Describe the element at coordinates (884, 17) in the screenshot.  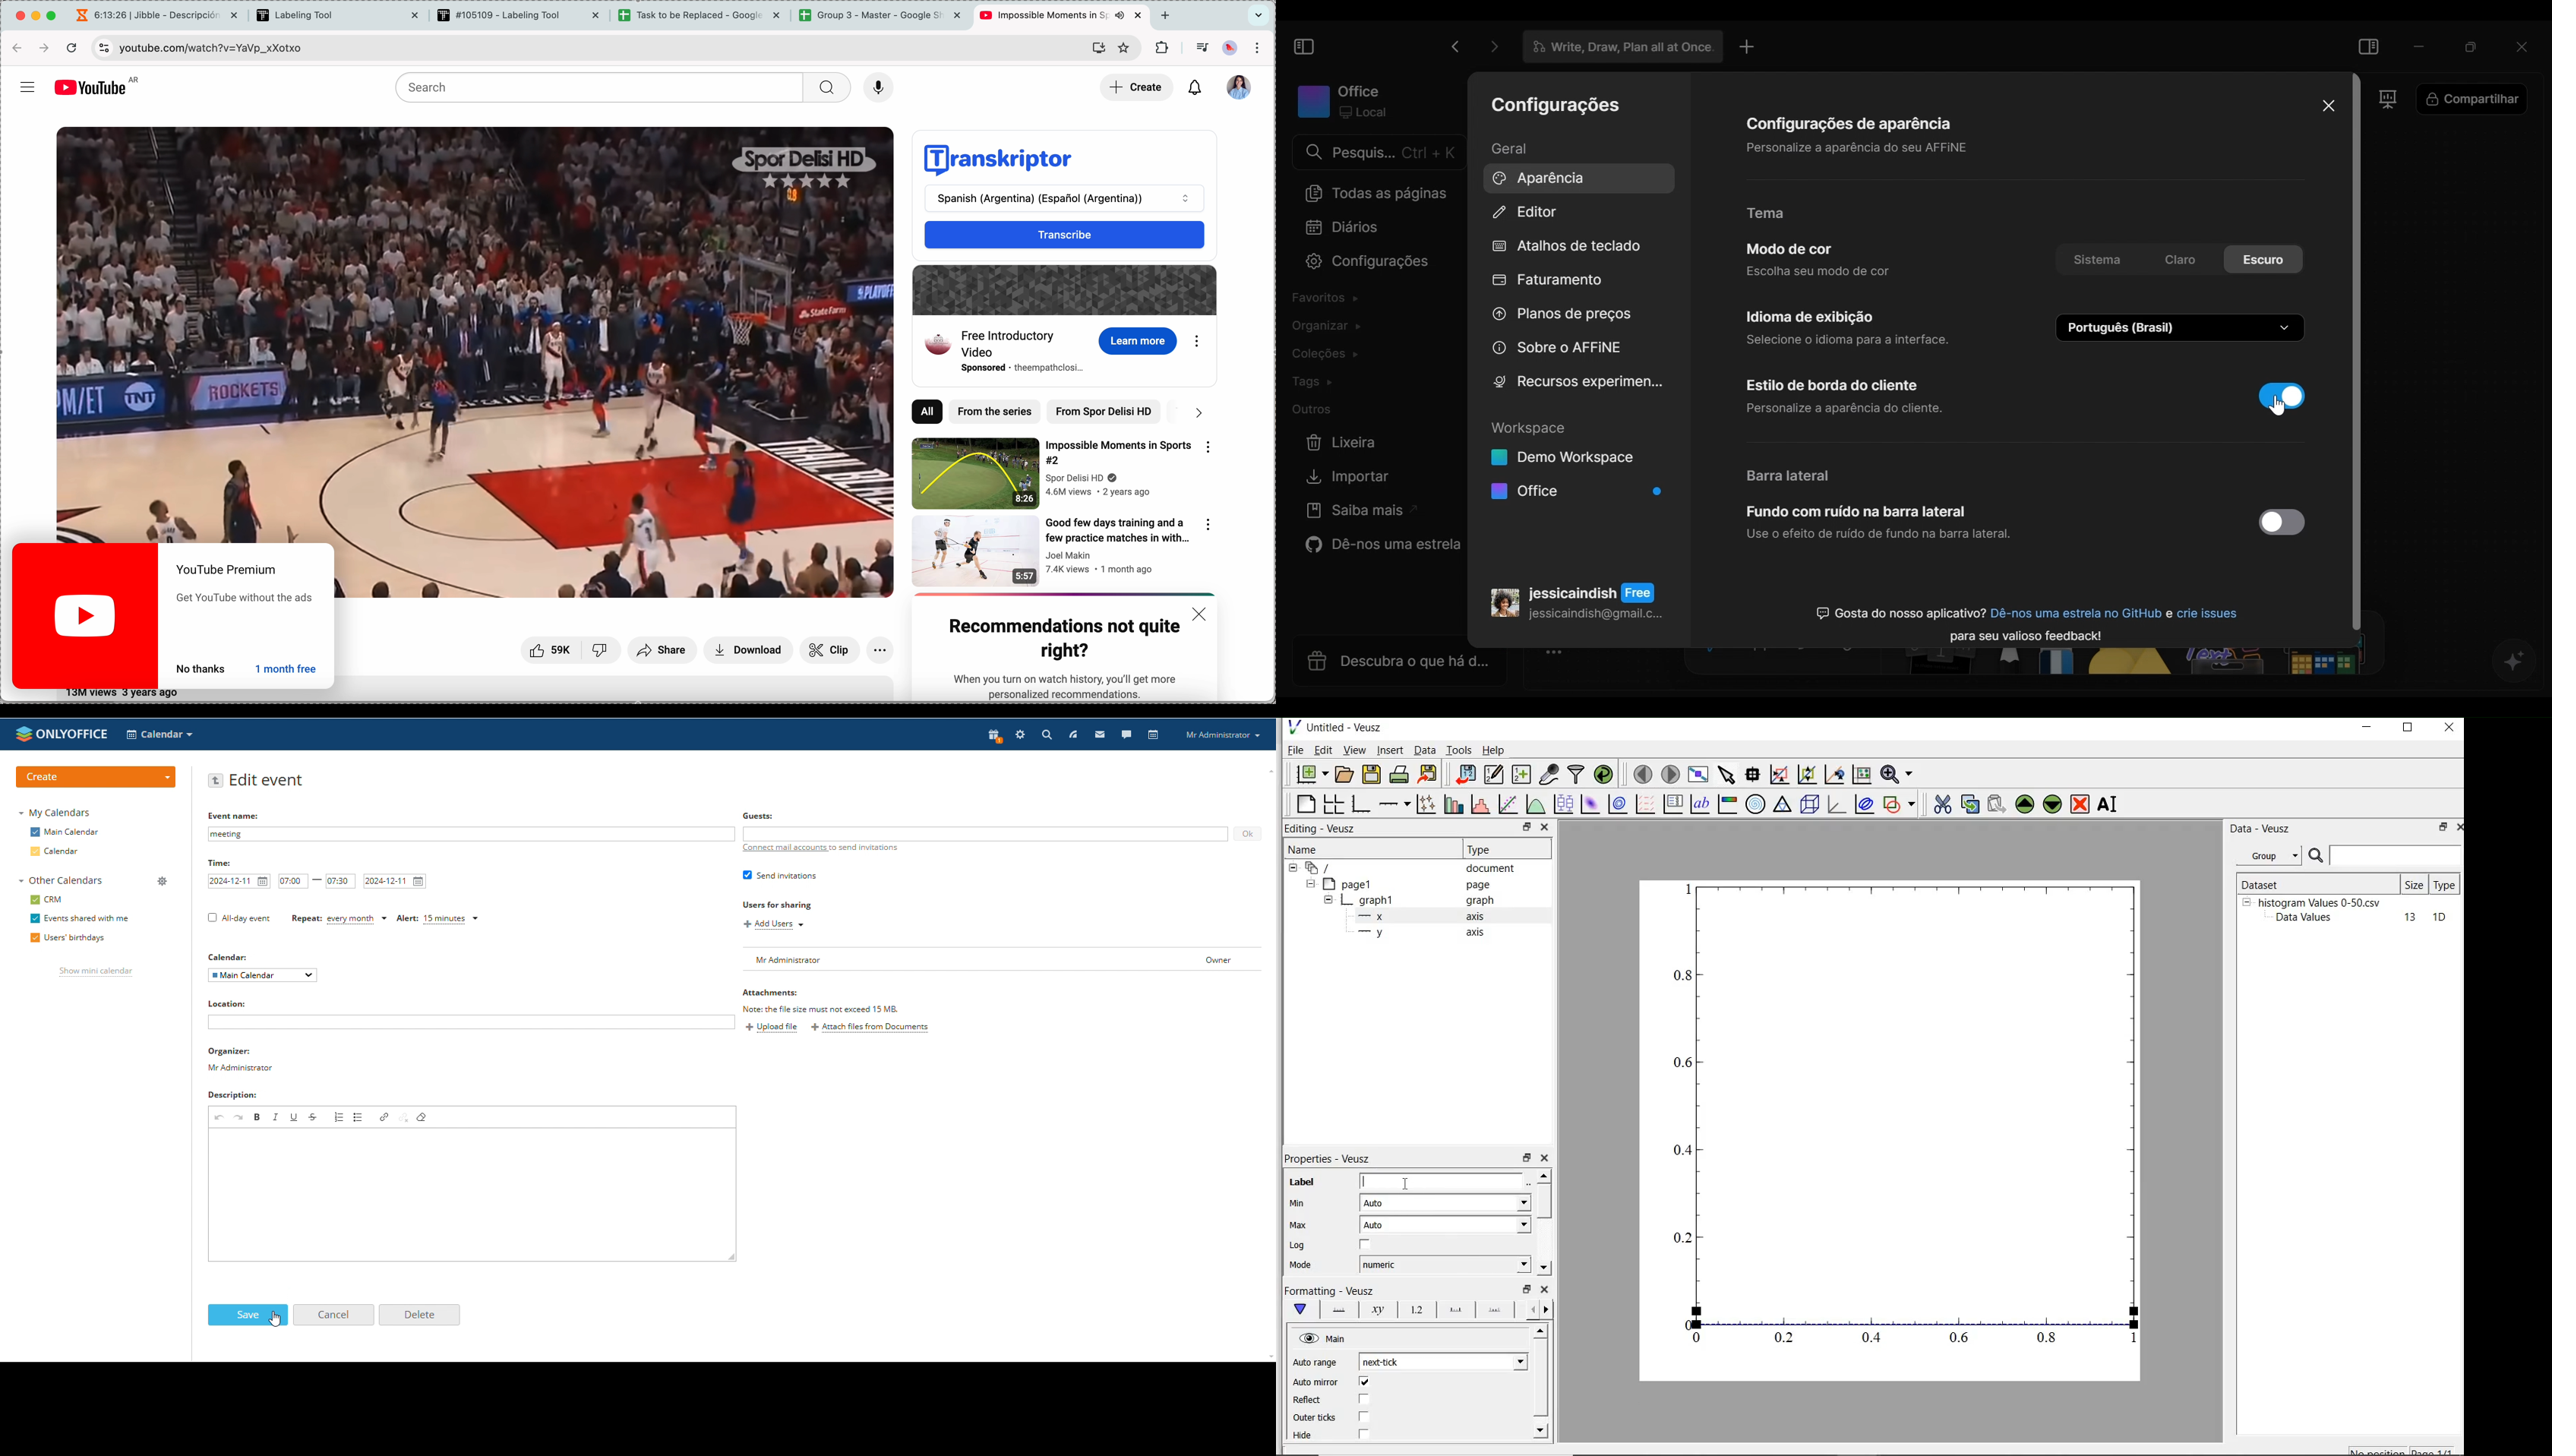
I see `tab` at that location.